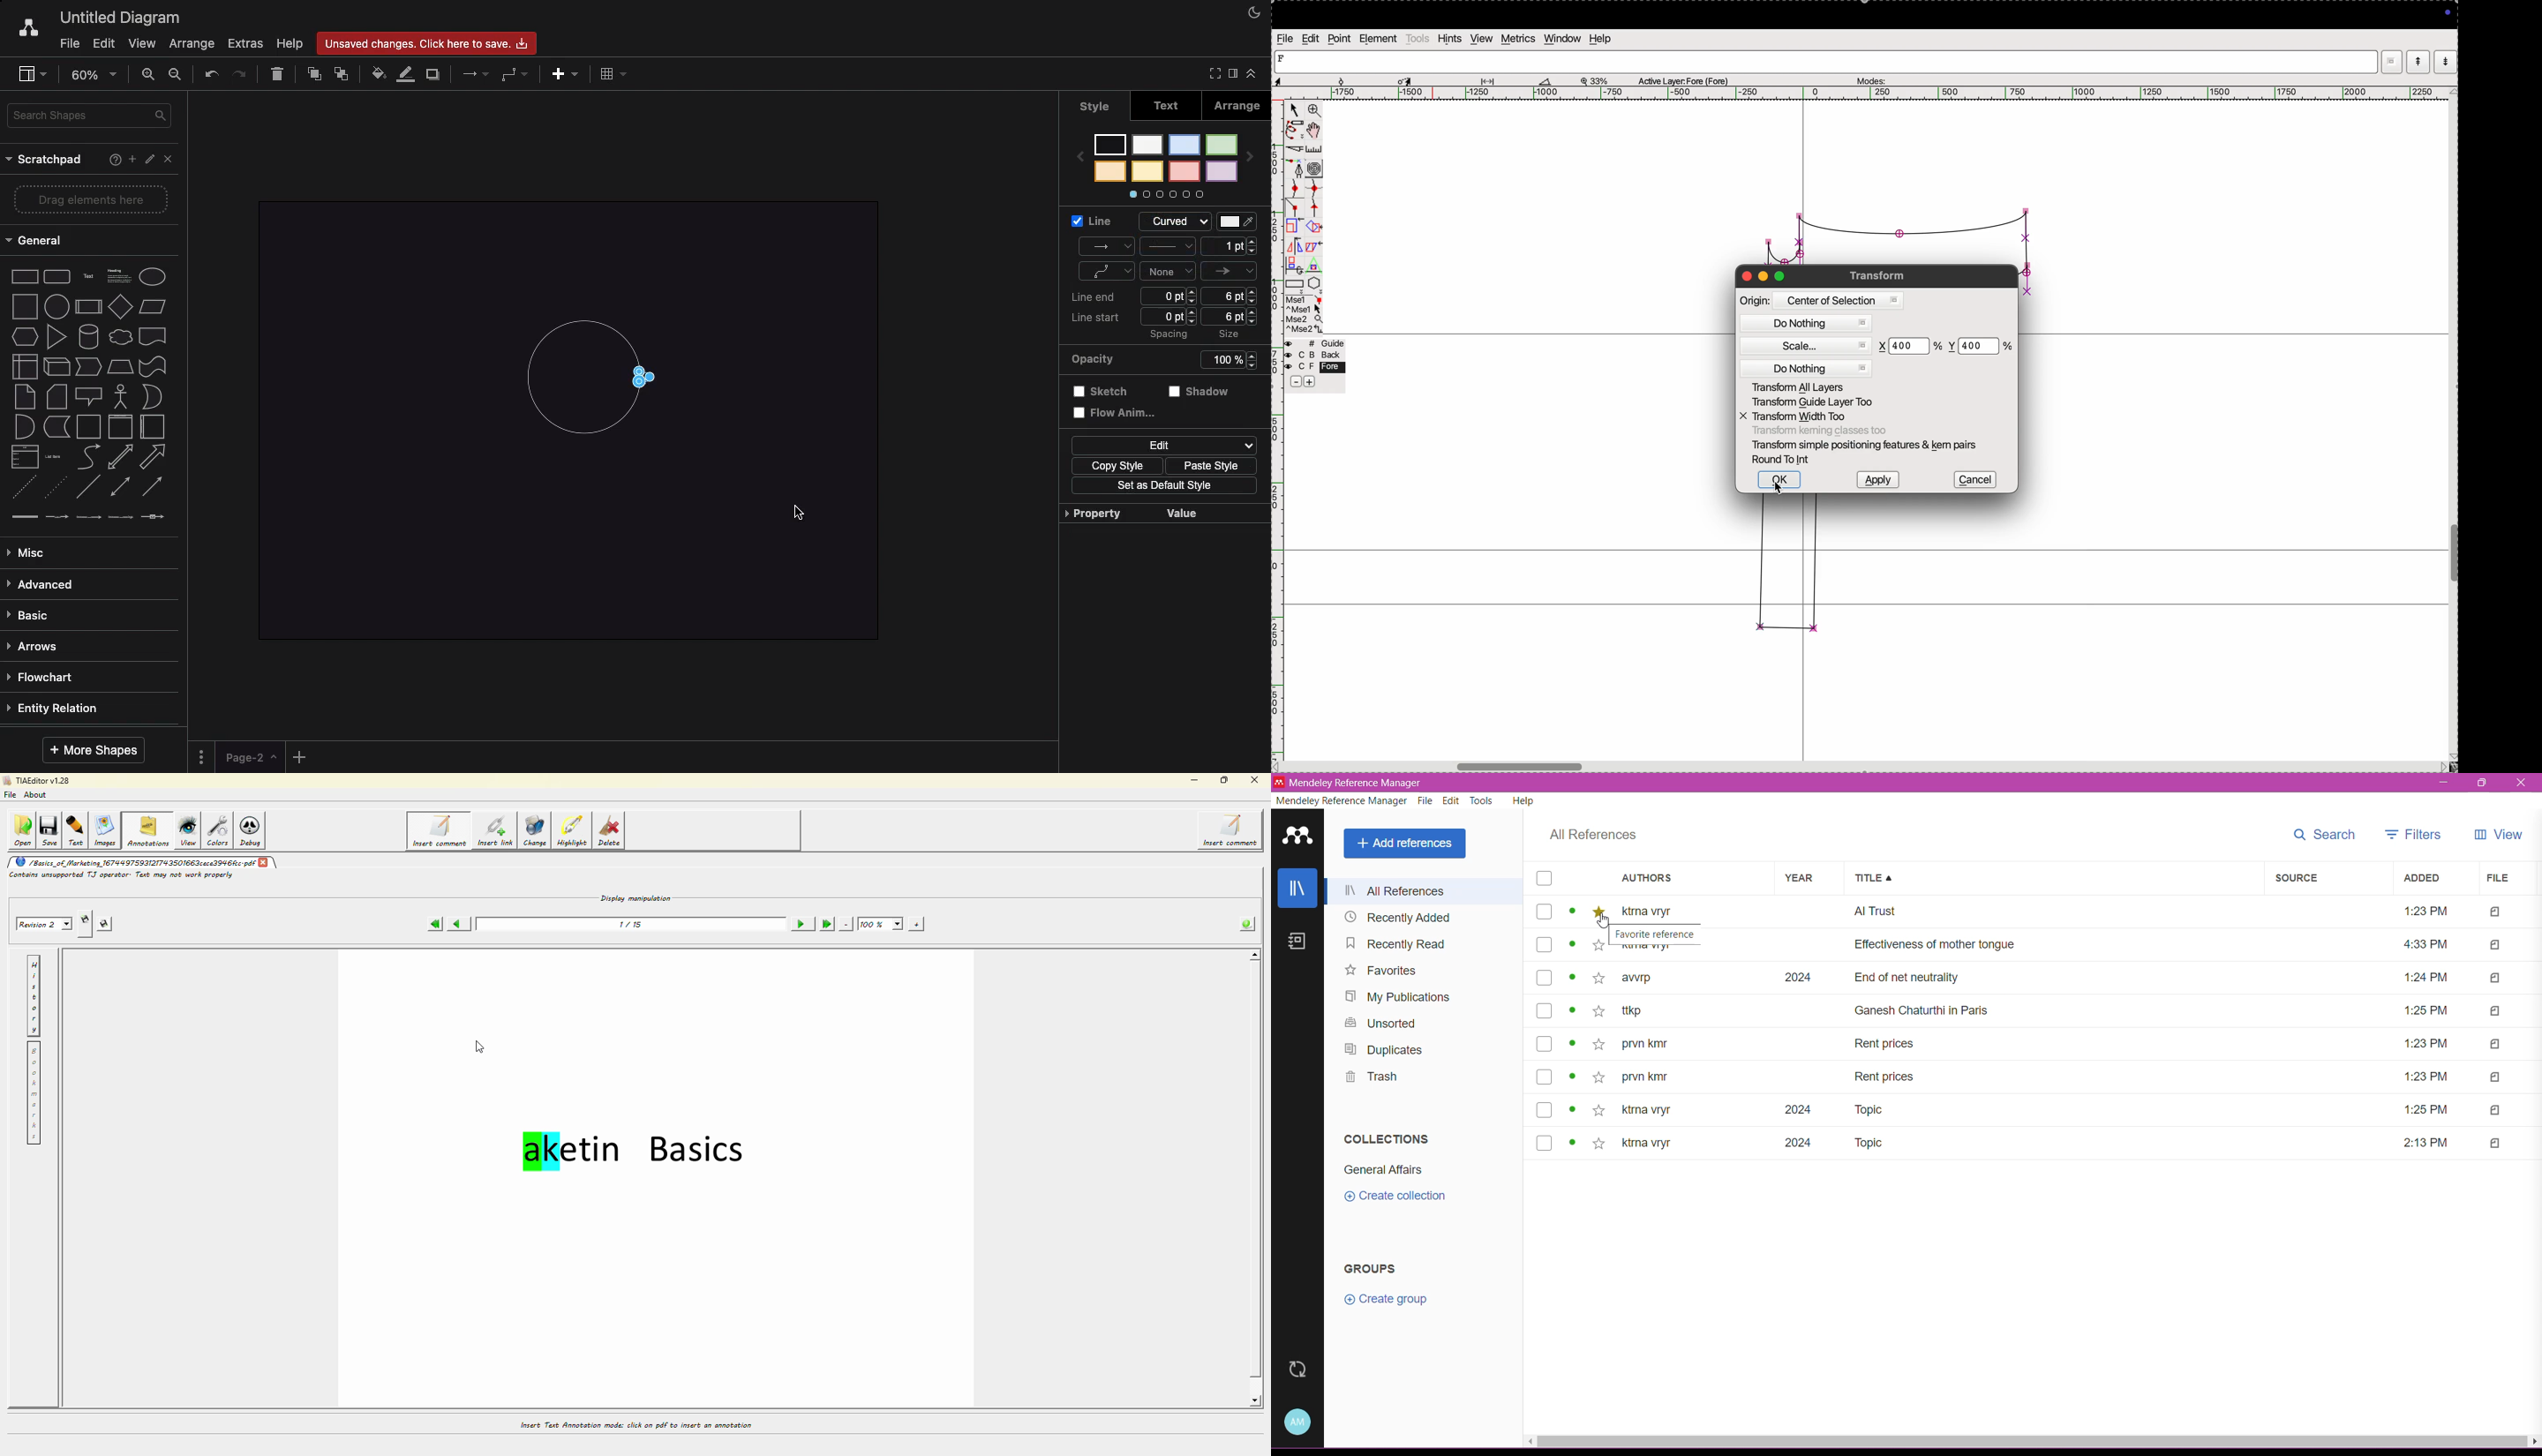 This screenshot has width=2548, height=1456. Describe the element at coordinates (2007, 346) in the screenshot. I see `percent` at that location.